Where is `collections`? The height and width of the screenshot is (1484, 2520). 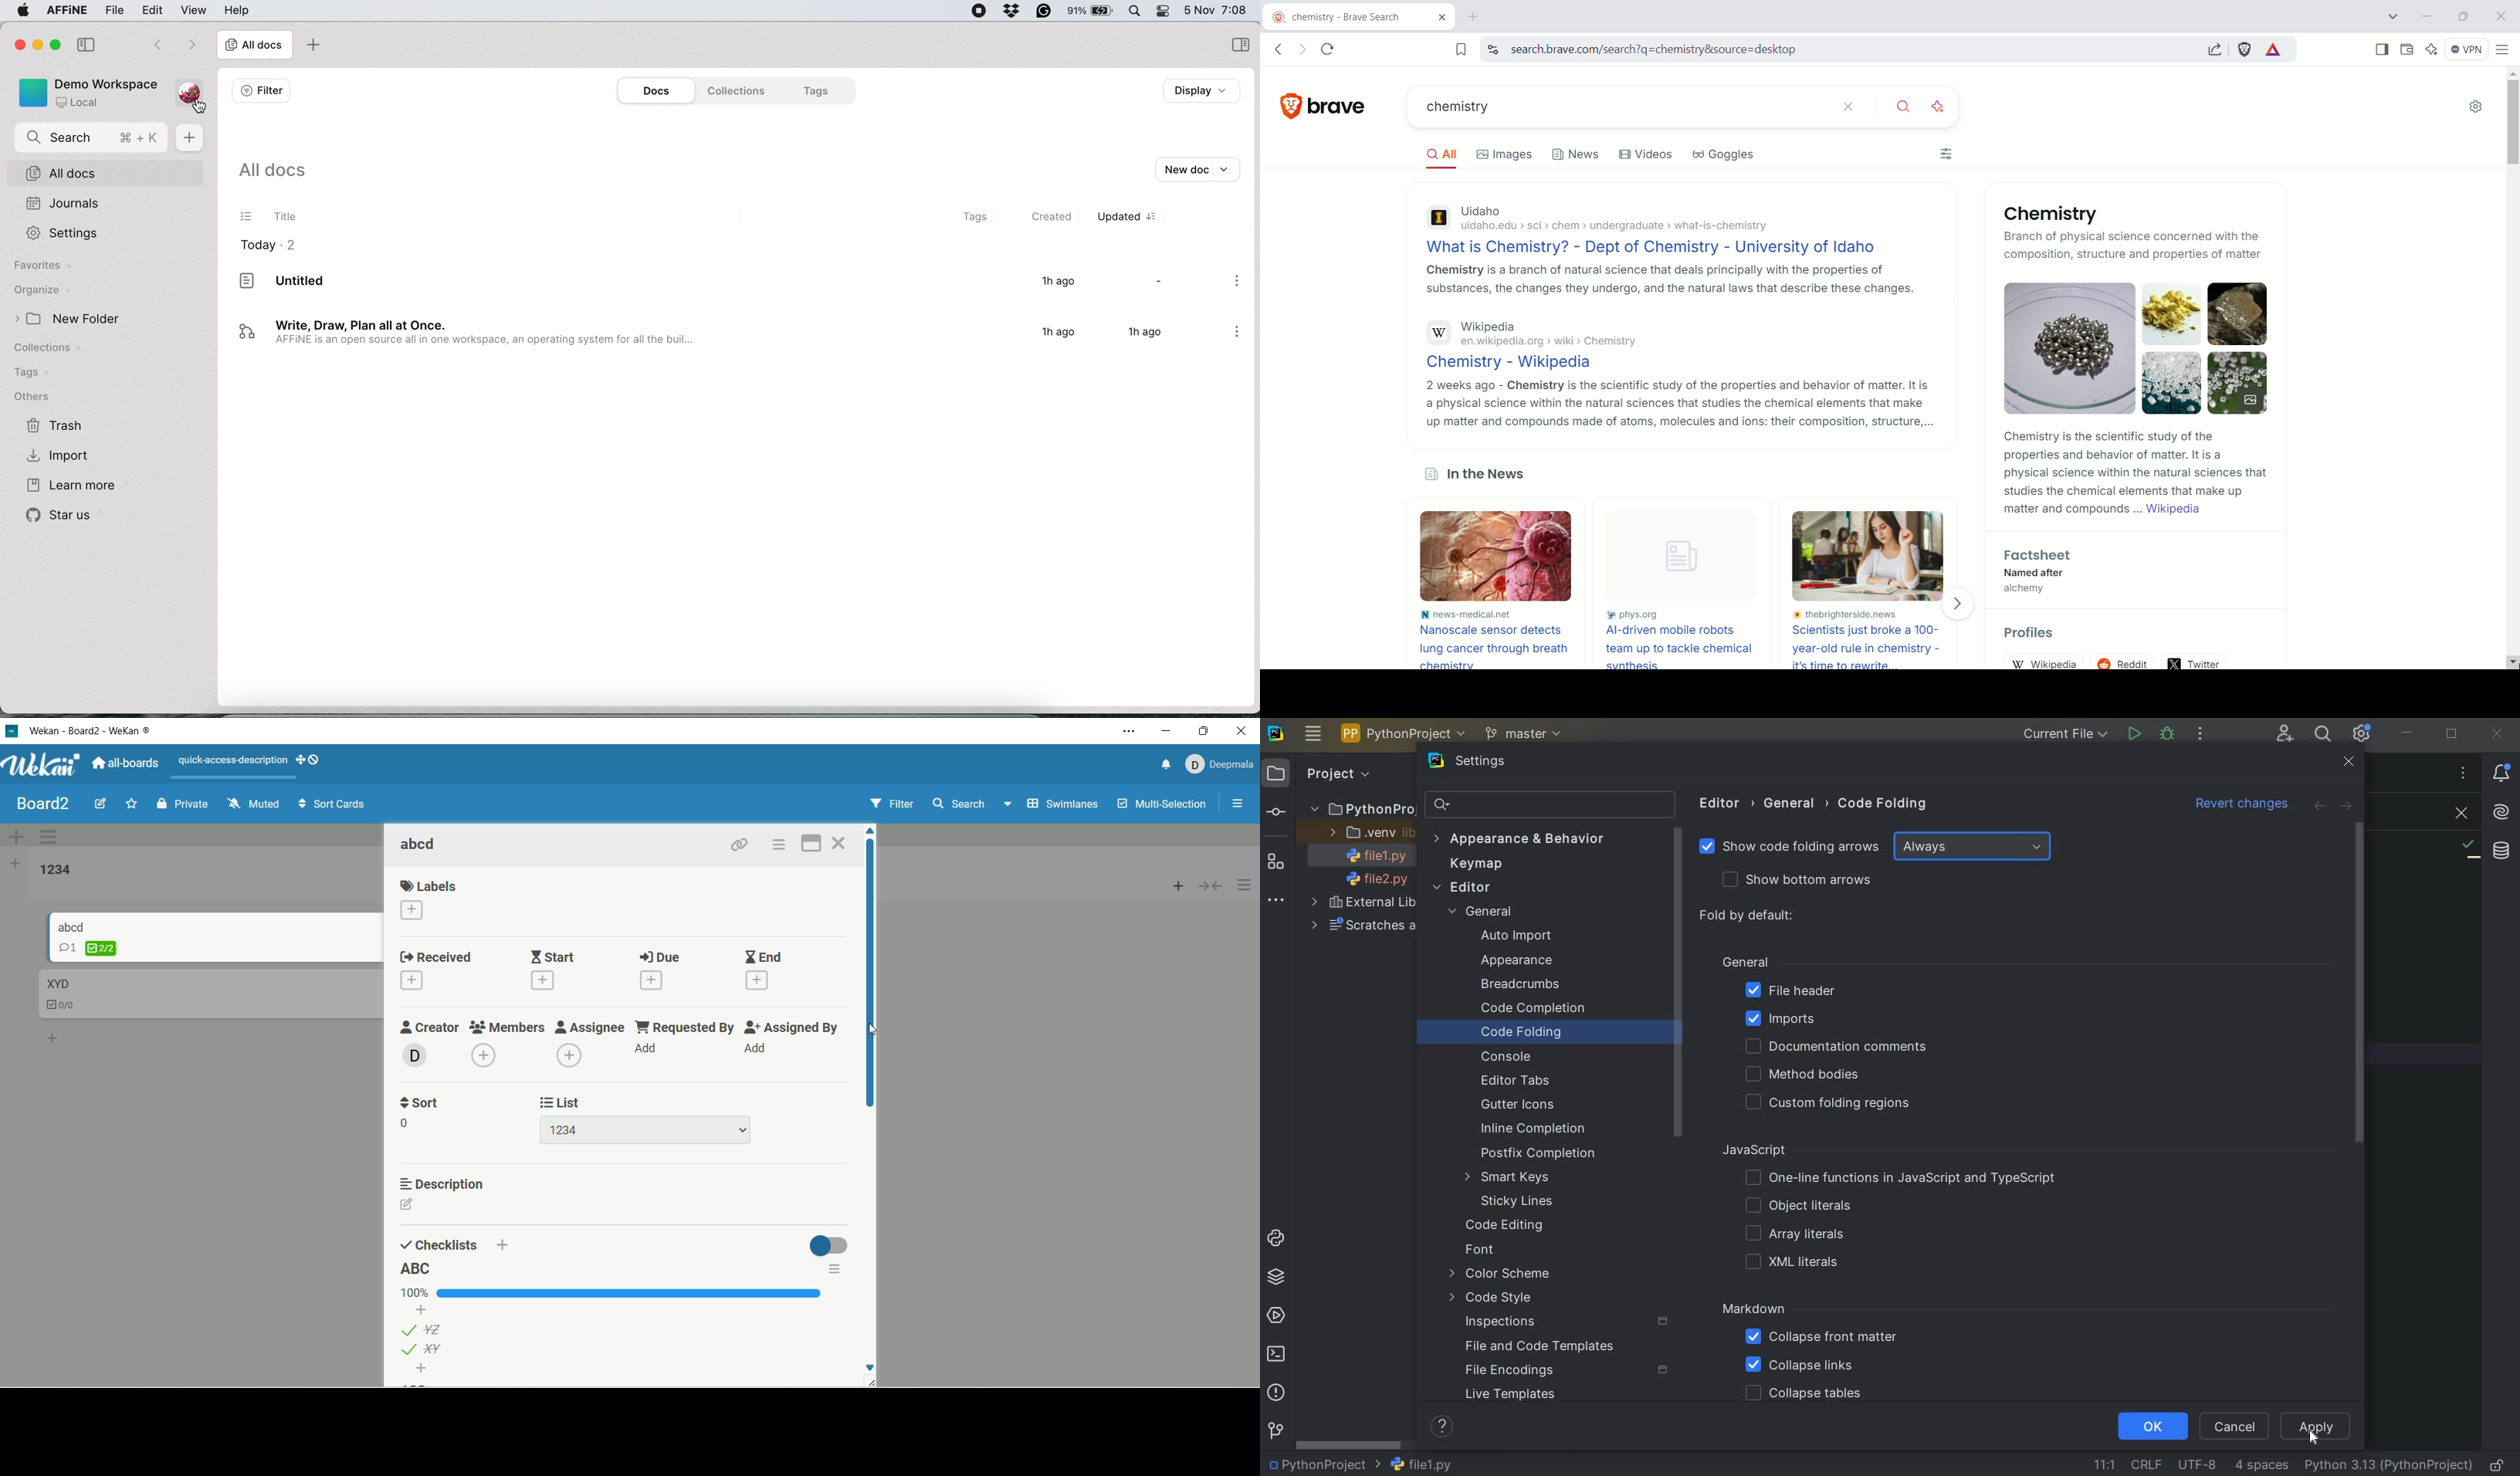
collections is located at coordinates (57, 350).